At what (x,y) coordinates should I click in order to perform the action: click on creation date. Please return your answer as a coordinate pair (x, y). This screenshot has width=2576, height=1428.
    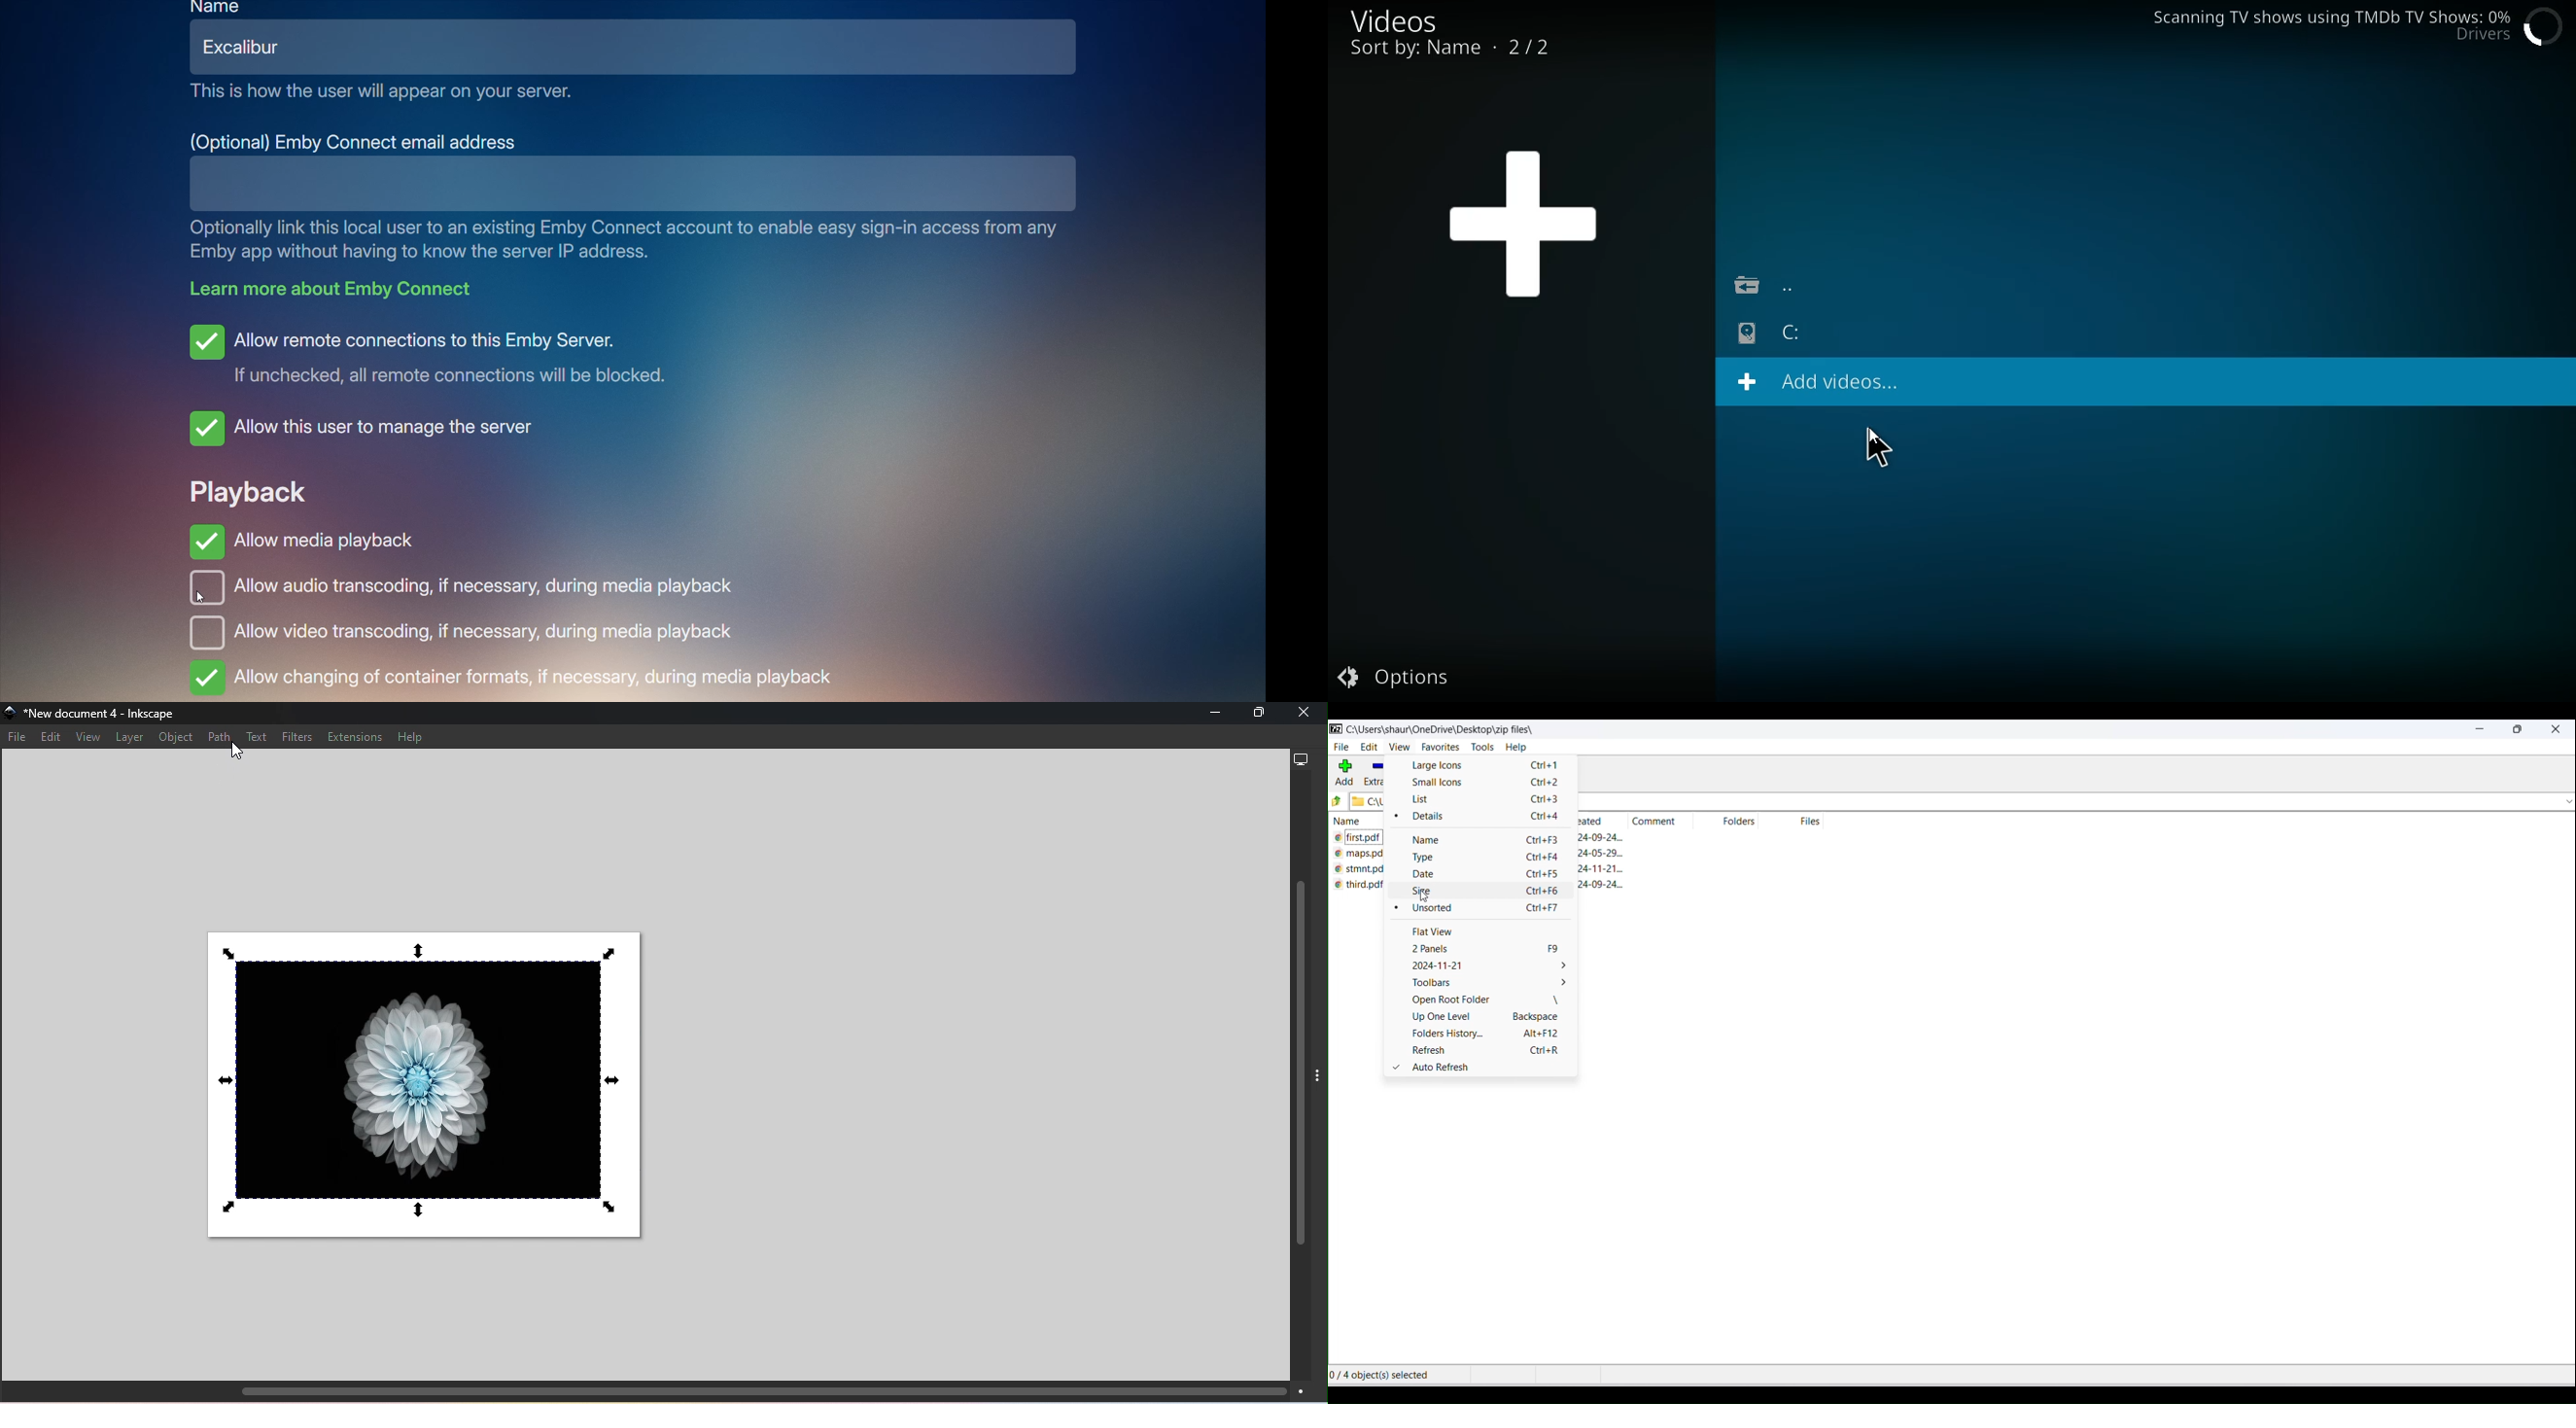
    Looking at the image, I should click on (1607, 853).